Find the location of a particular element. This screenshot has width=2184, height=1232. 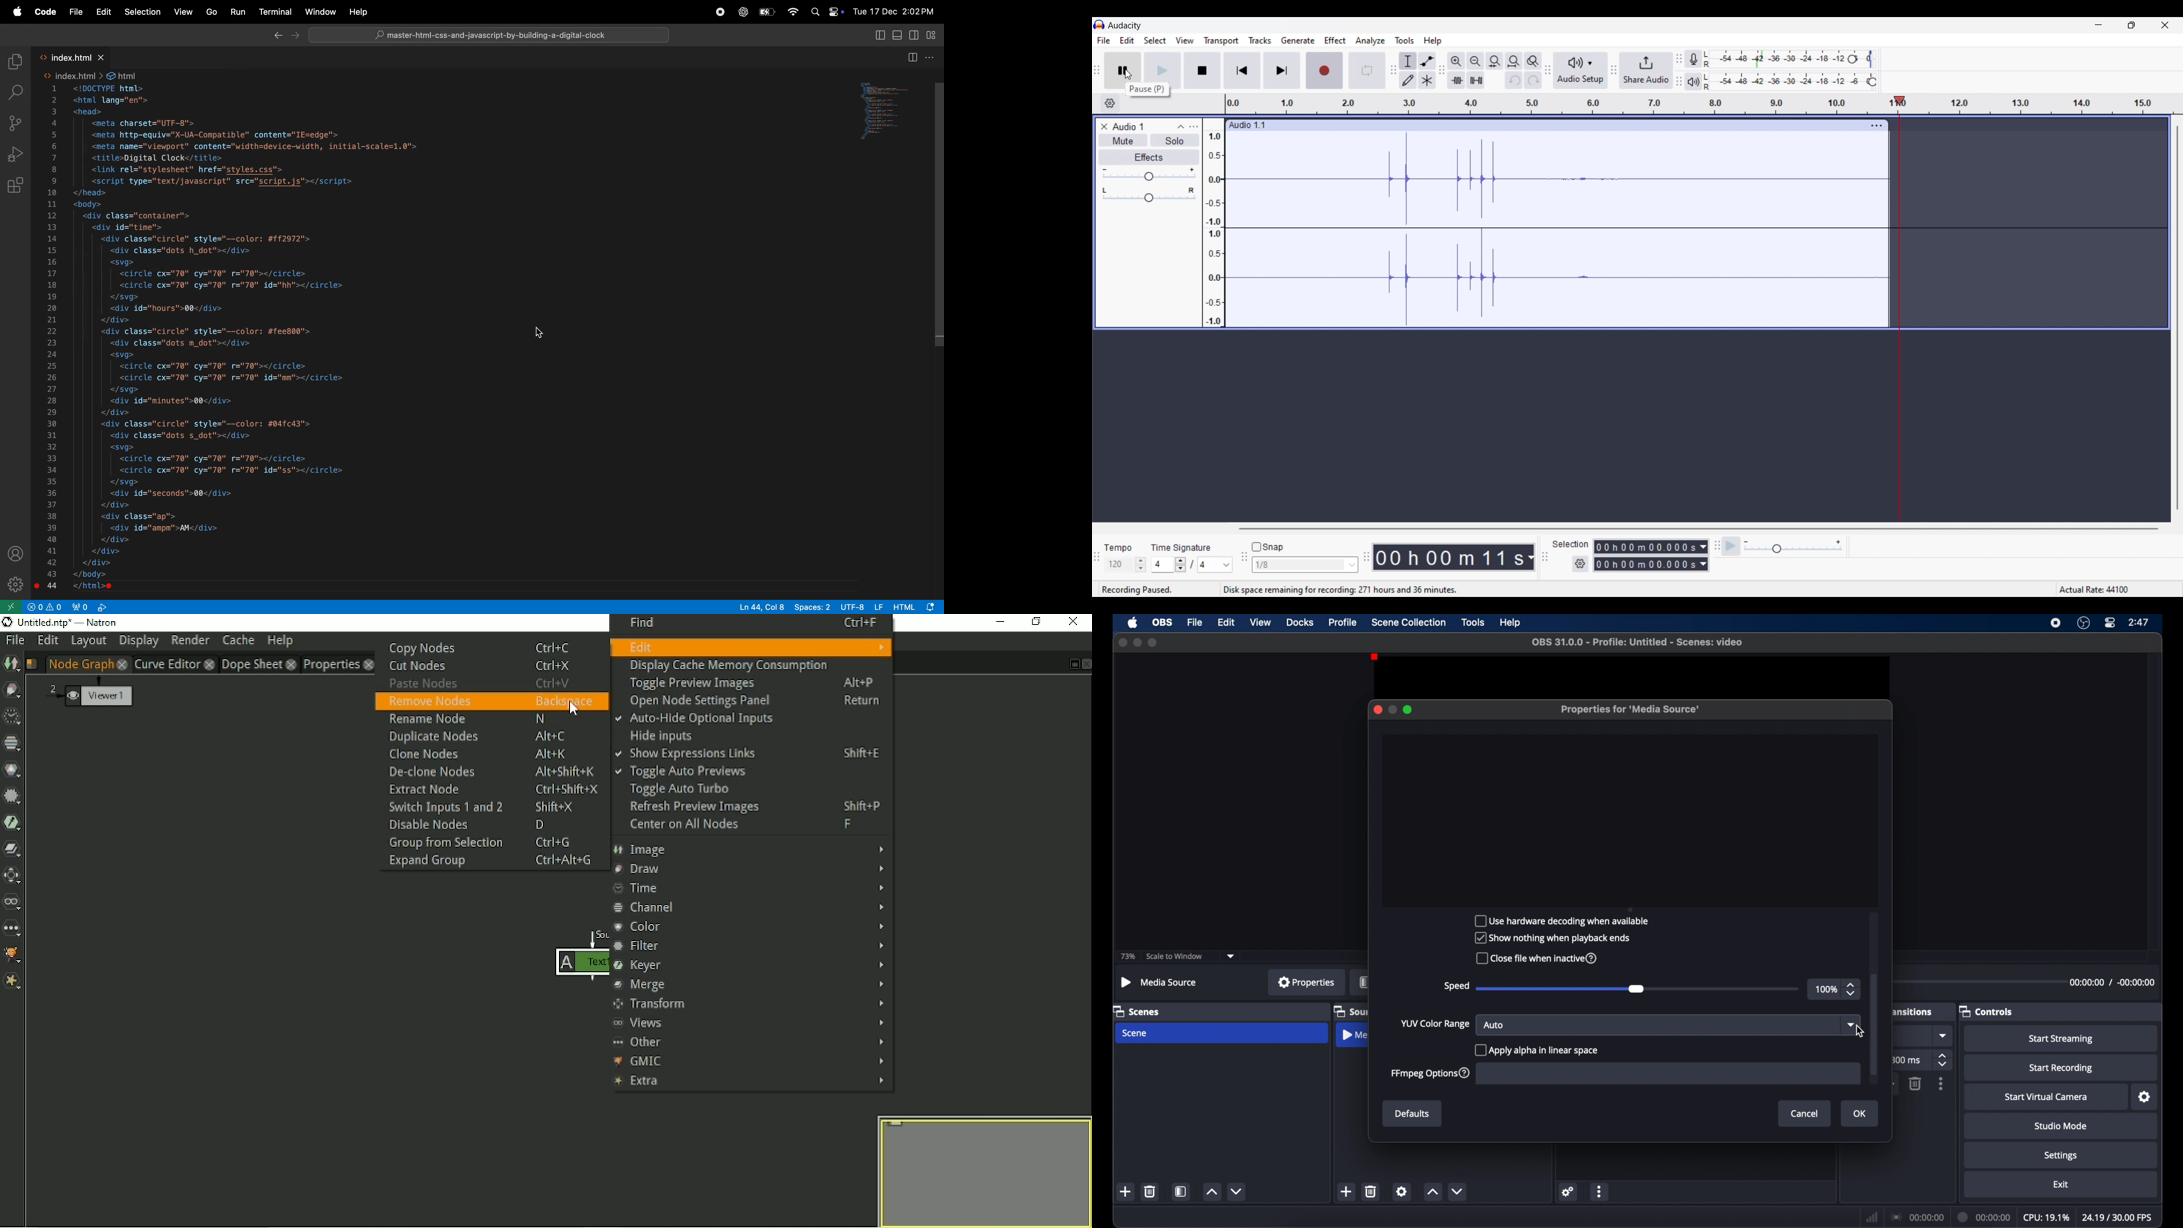

duration is located at coordinates (2111, 982).